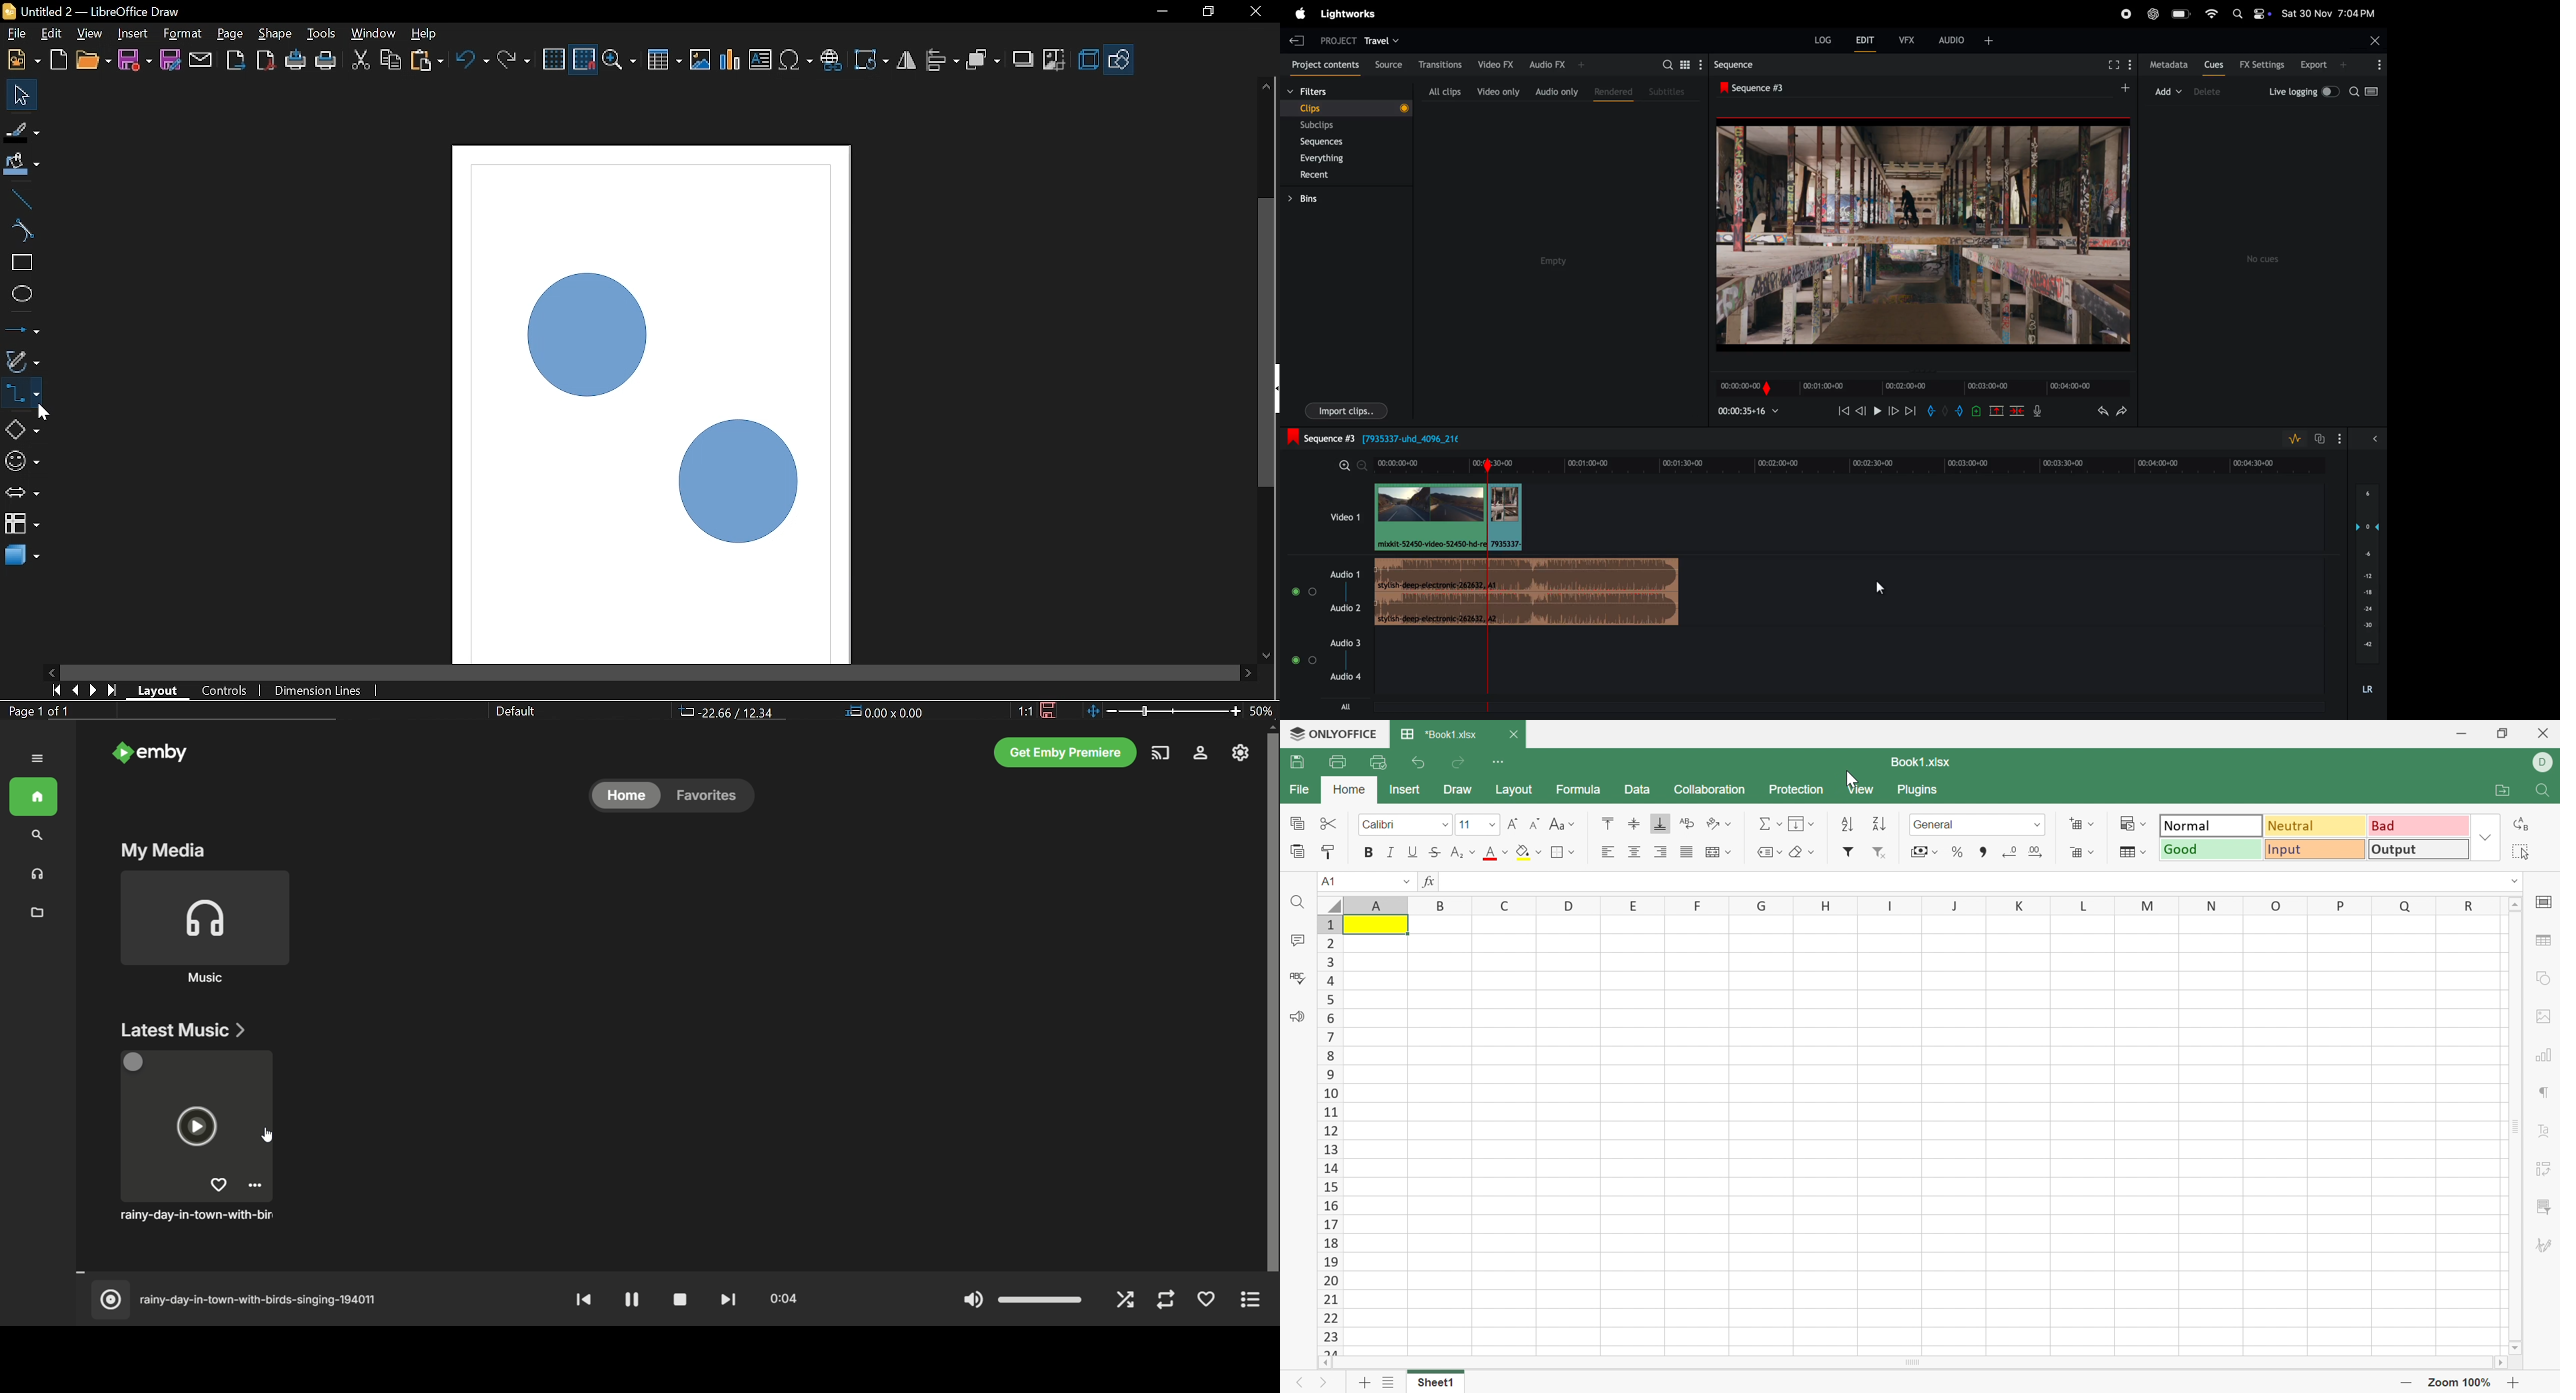 This screenshot has width=2576, height=1400. What do you see at coordinates (170, 59) in the screenshot?
I see `Save as` at bounding box center [170, 59].